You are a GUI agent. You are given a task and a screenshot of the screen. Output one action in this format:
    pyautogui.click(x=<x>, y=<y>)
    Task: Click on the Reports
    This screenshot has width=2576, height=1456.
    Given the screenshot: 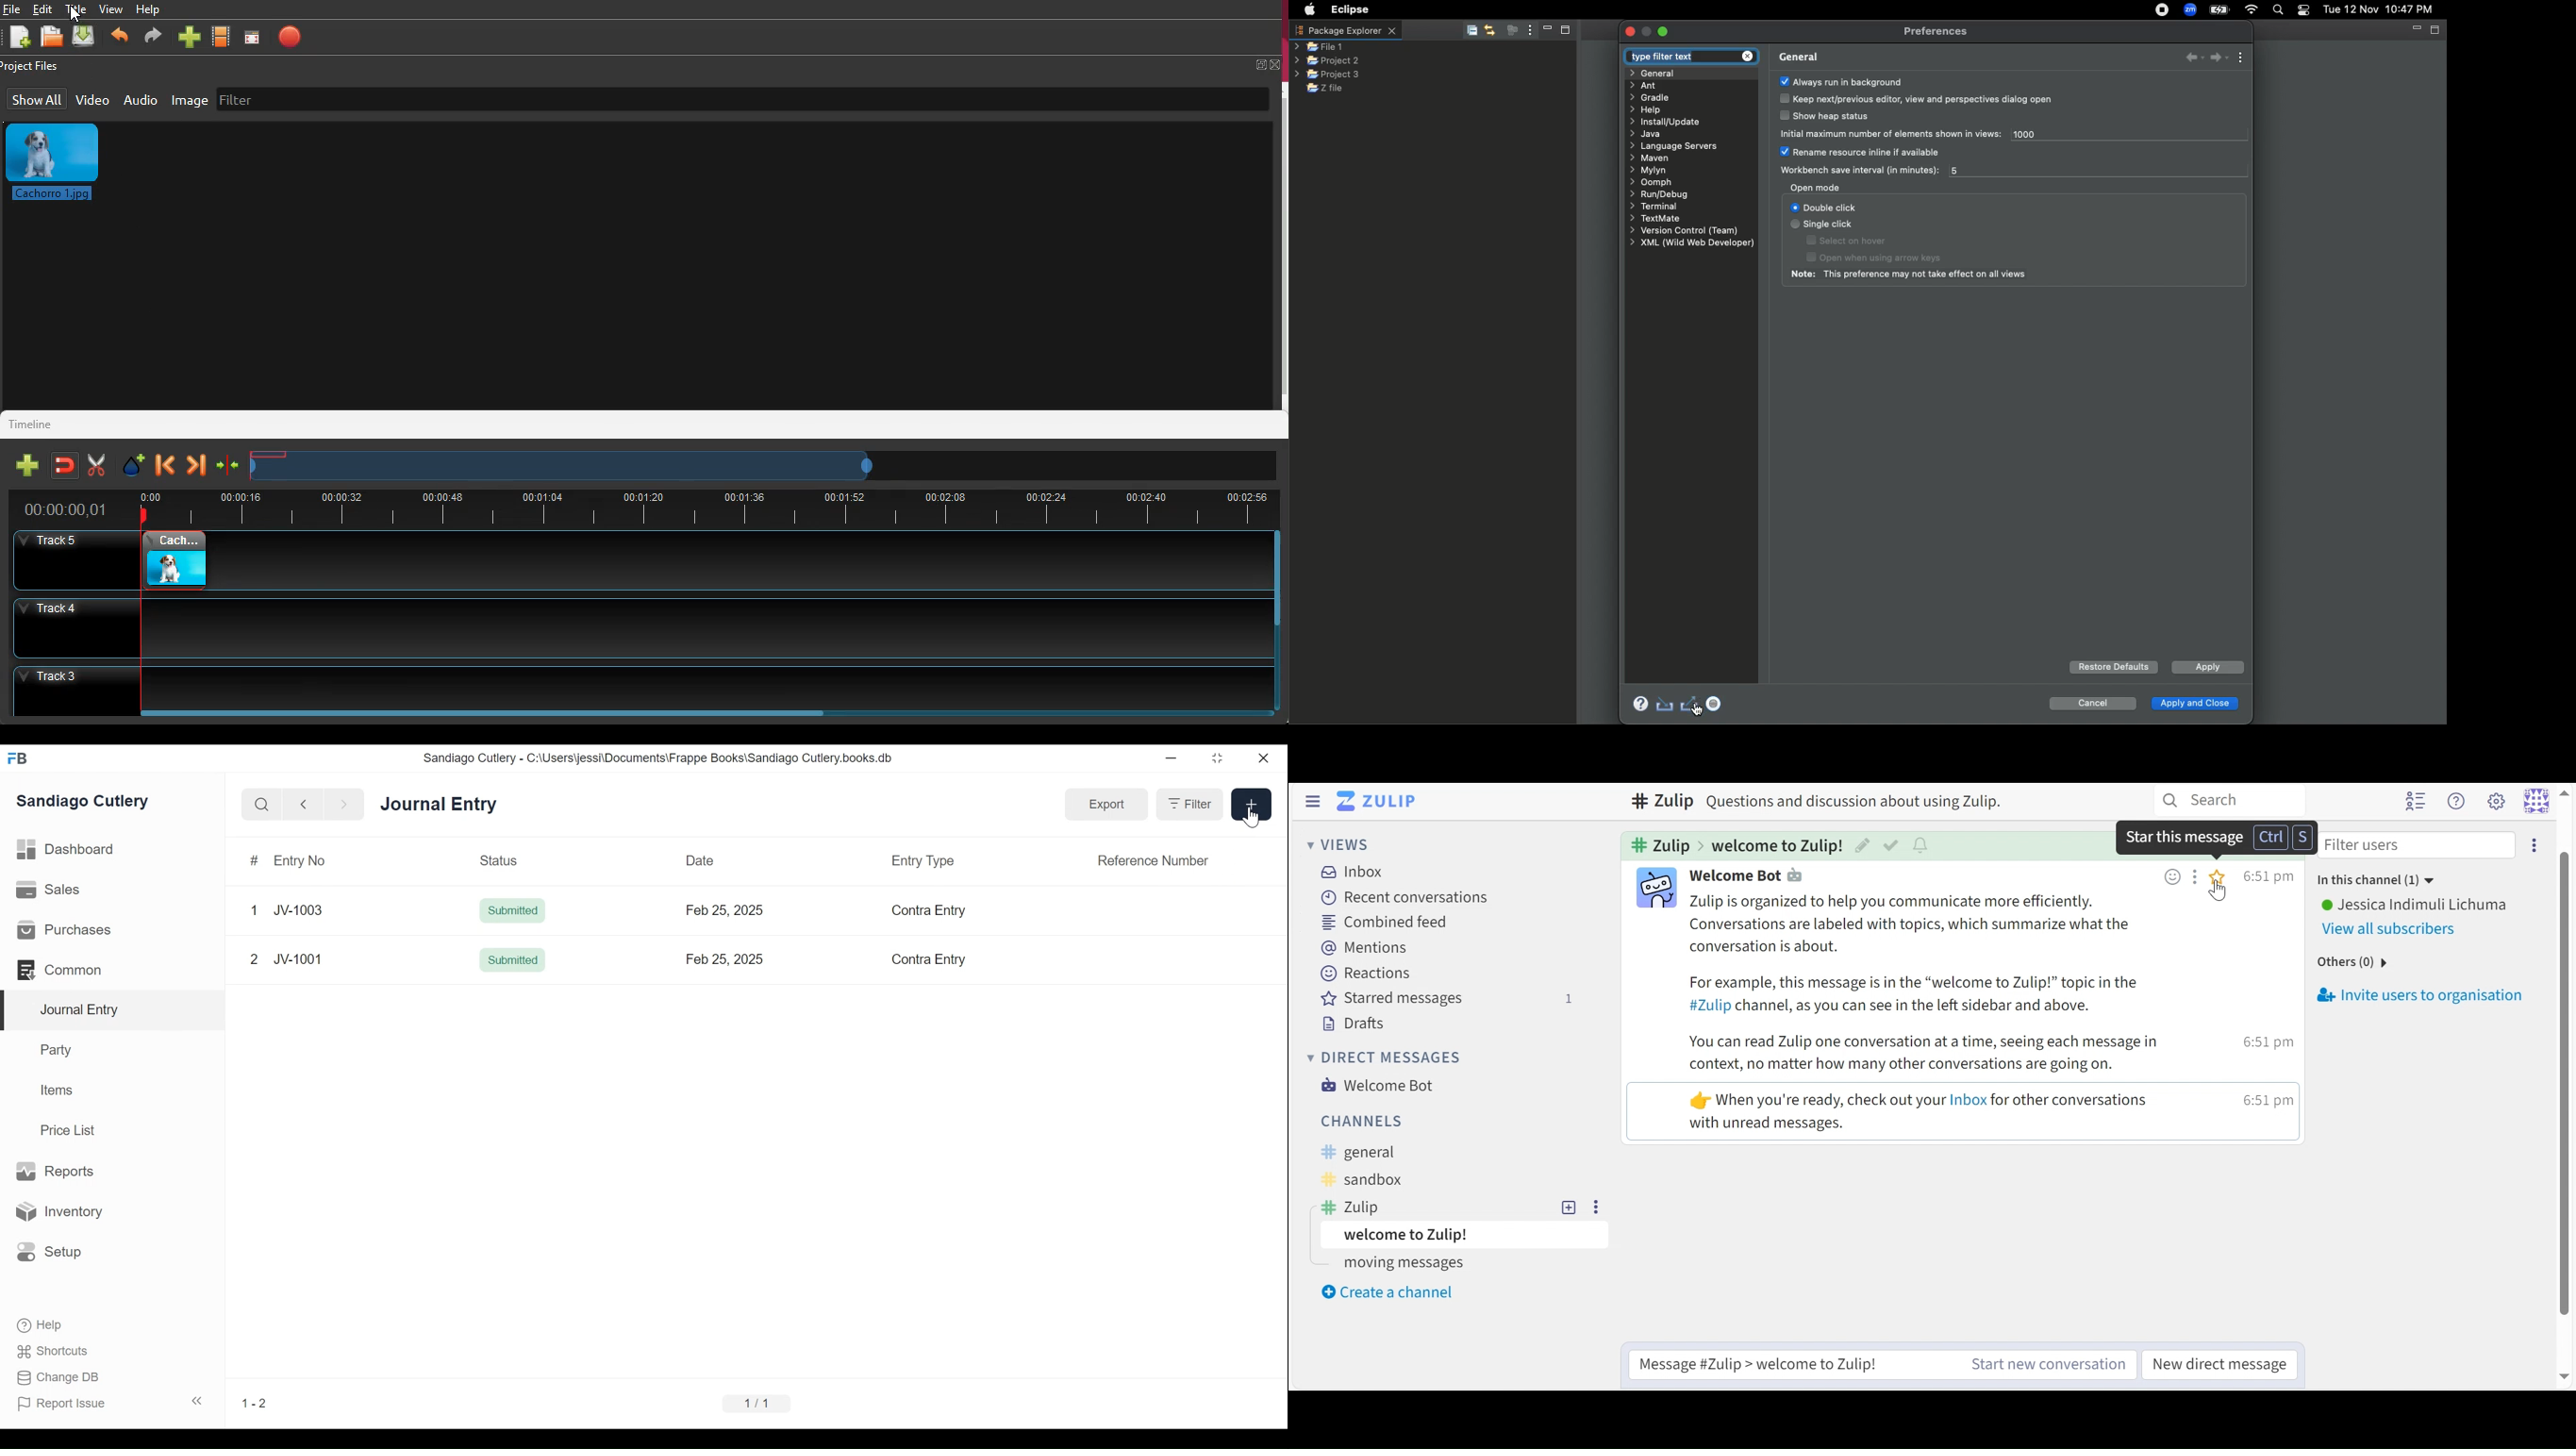 What is the action you would take?
    pyautogui.click(x=59, y=1171)
    